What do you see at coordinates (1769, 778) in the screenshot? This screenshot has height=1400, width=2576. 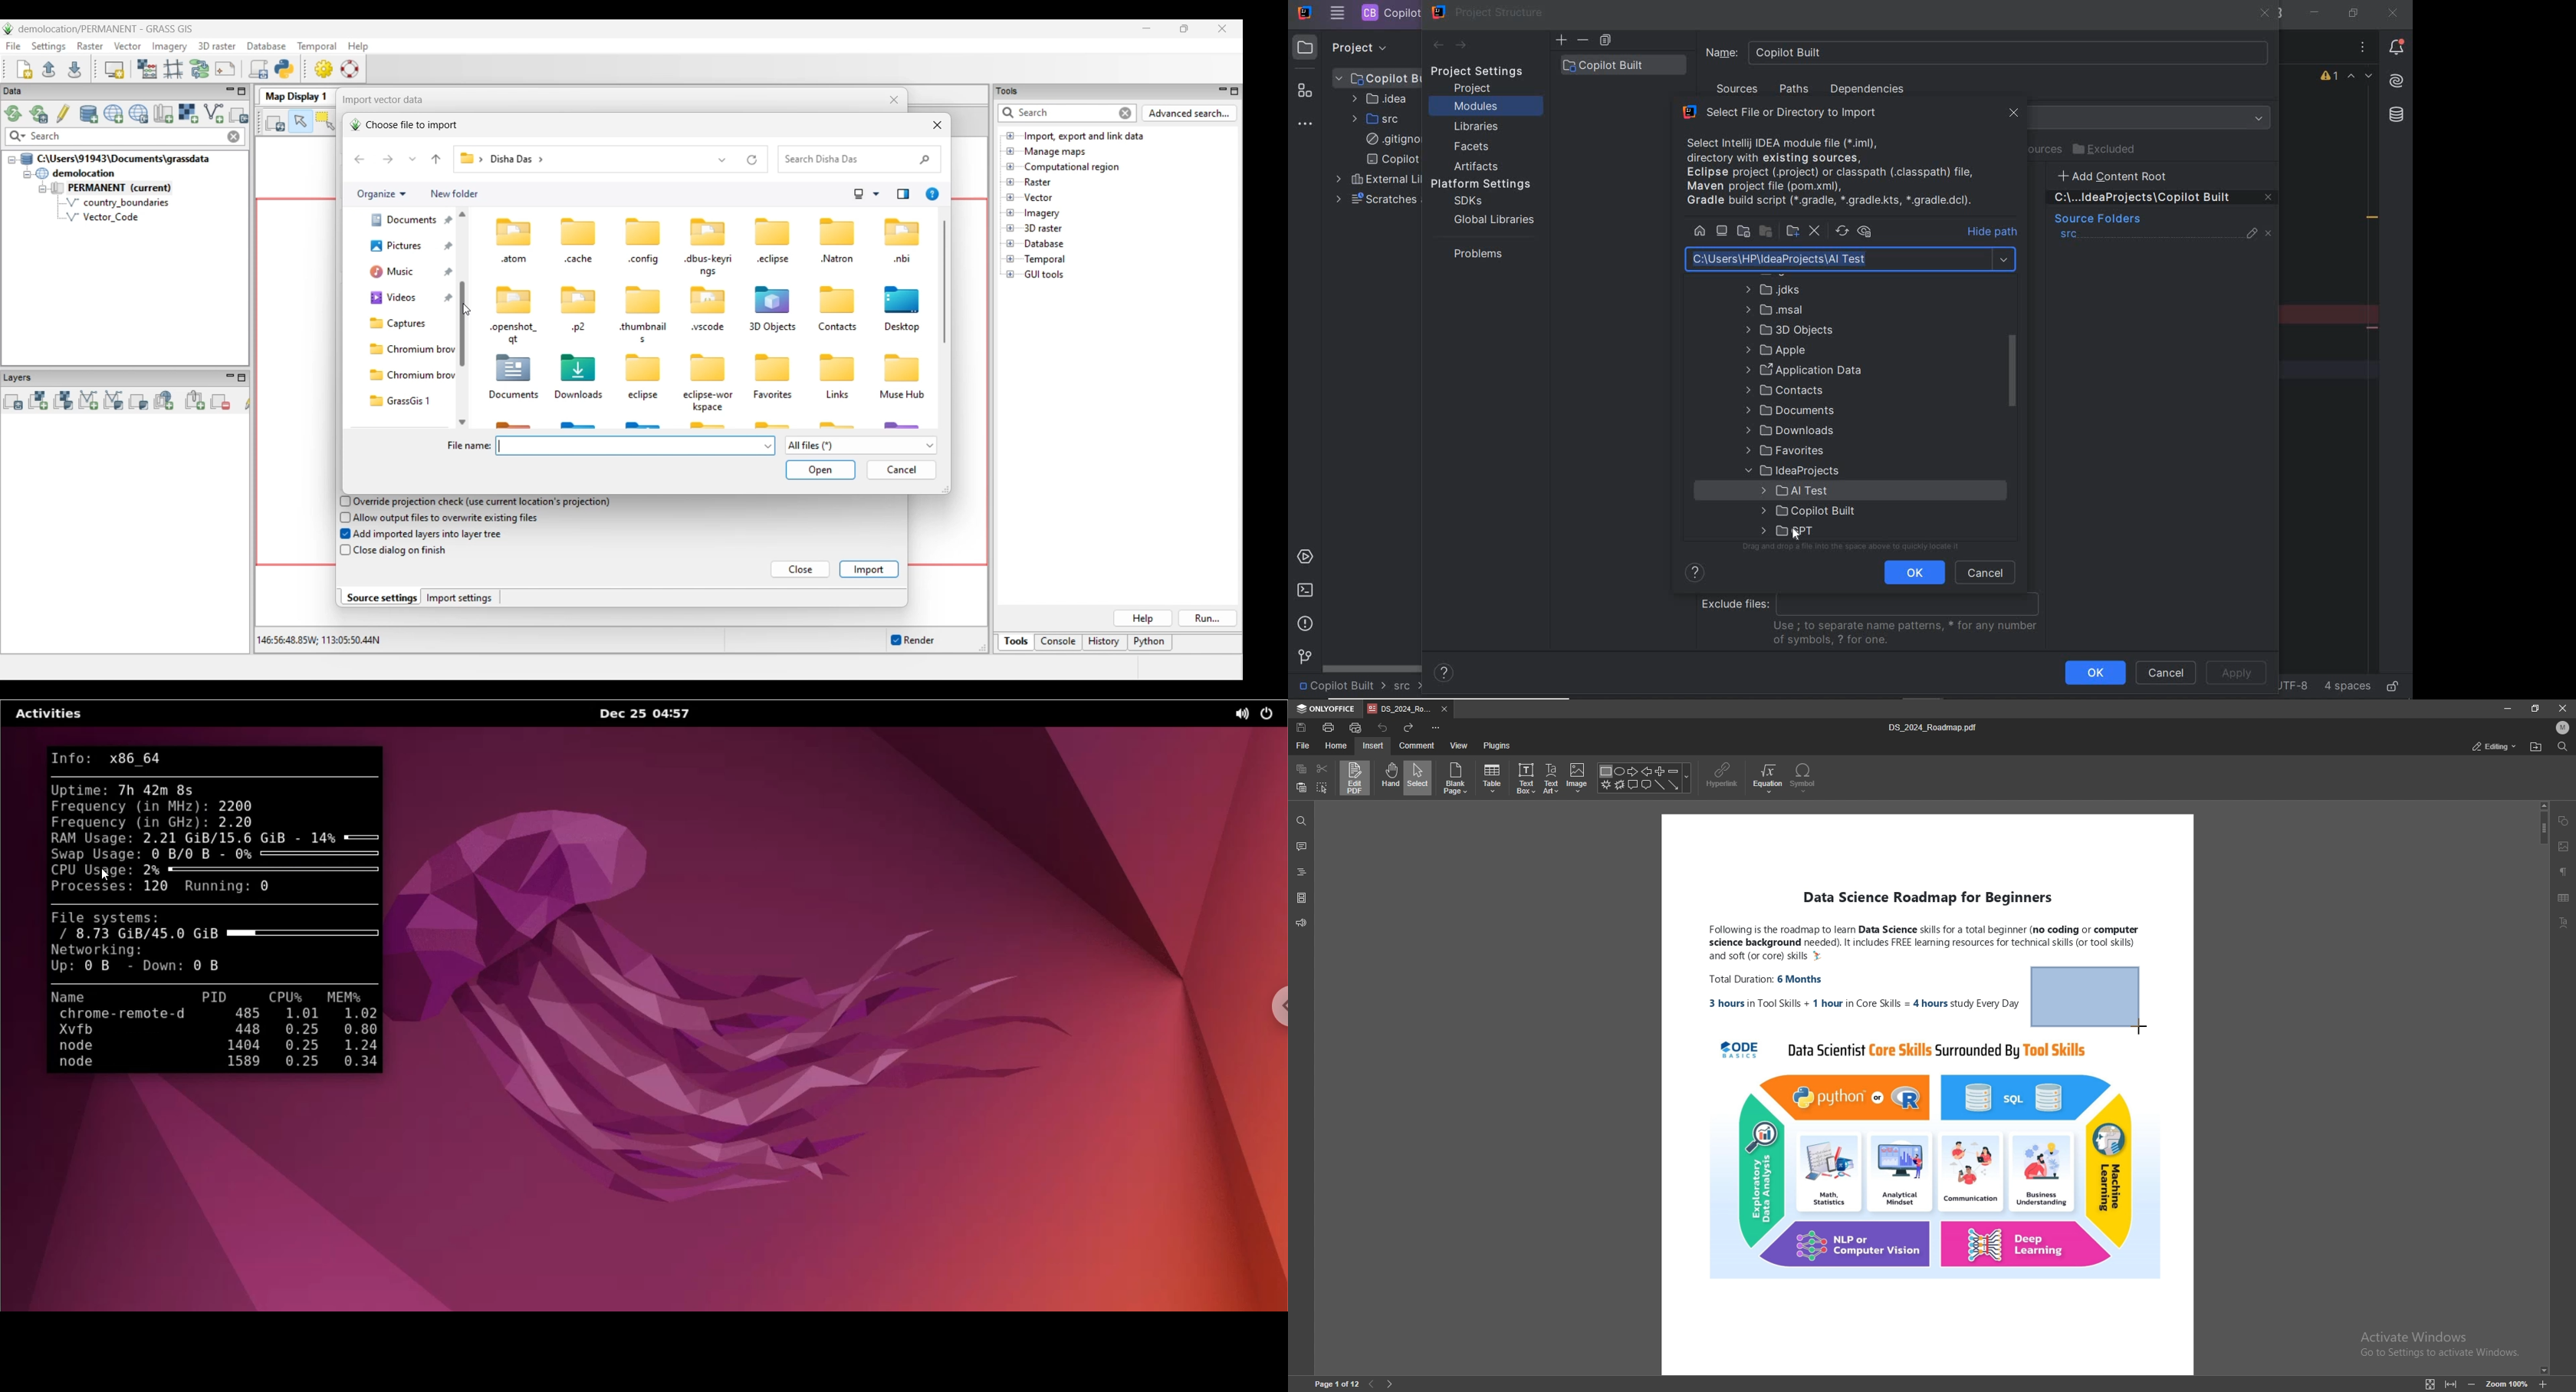 I see `equation` at bounding box center [1769, 778].